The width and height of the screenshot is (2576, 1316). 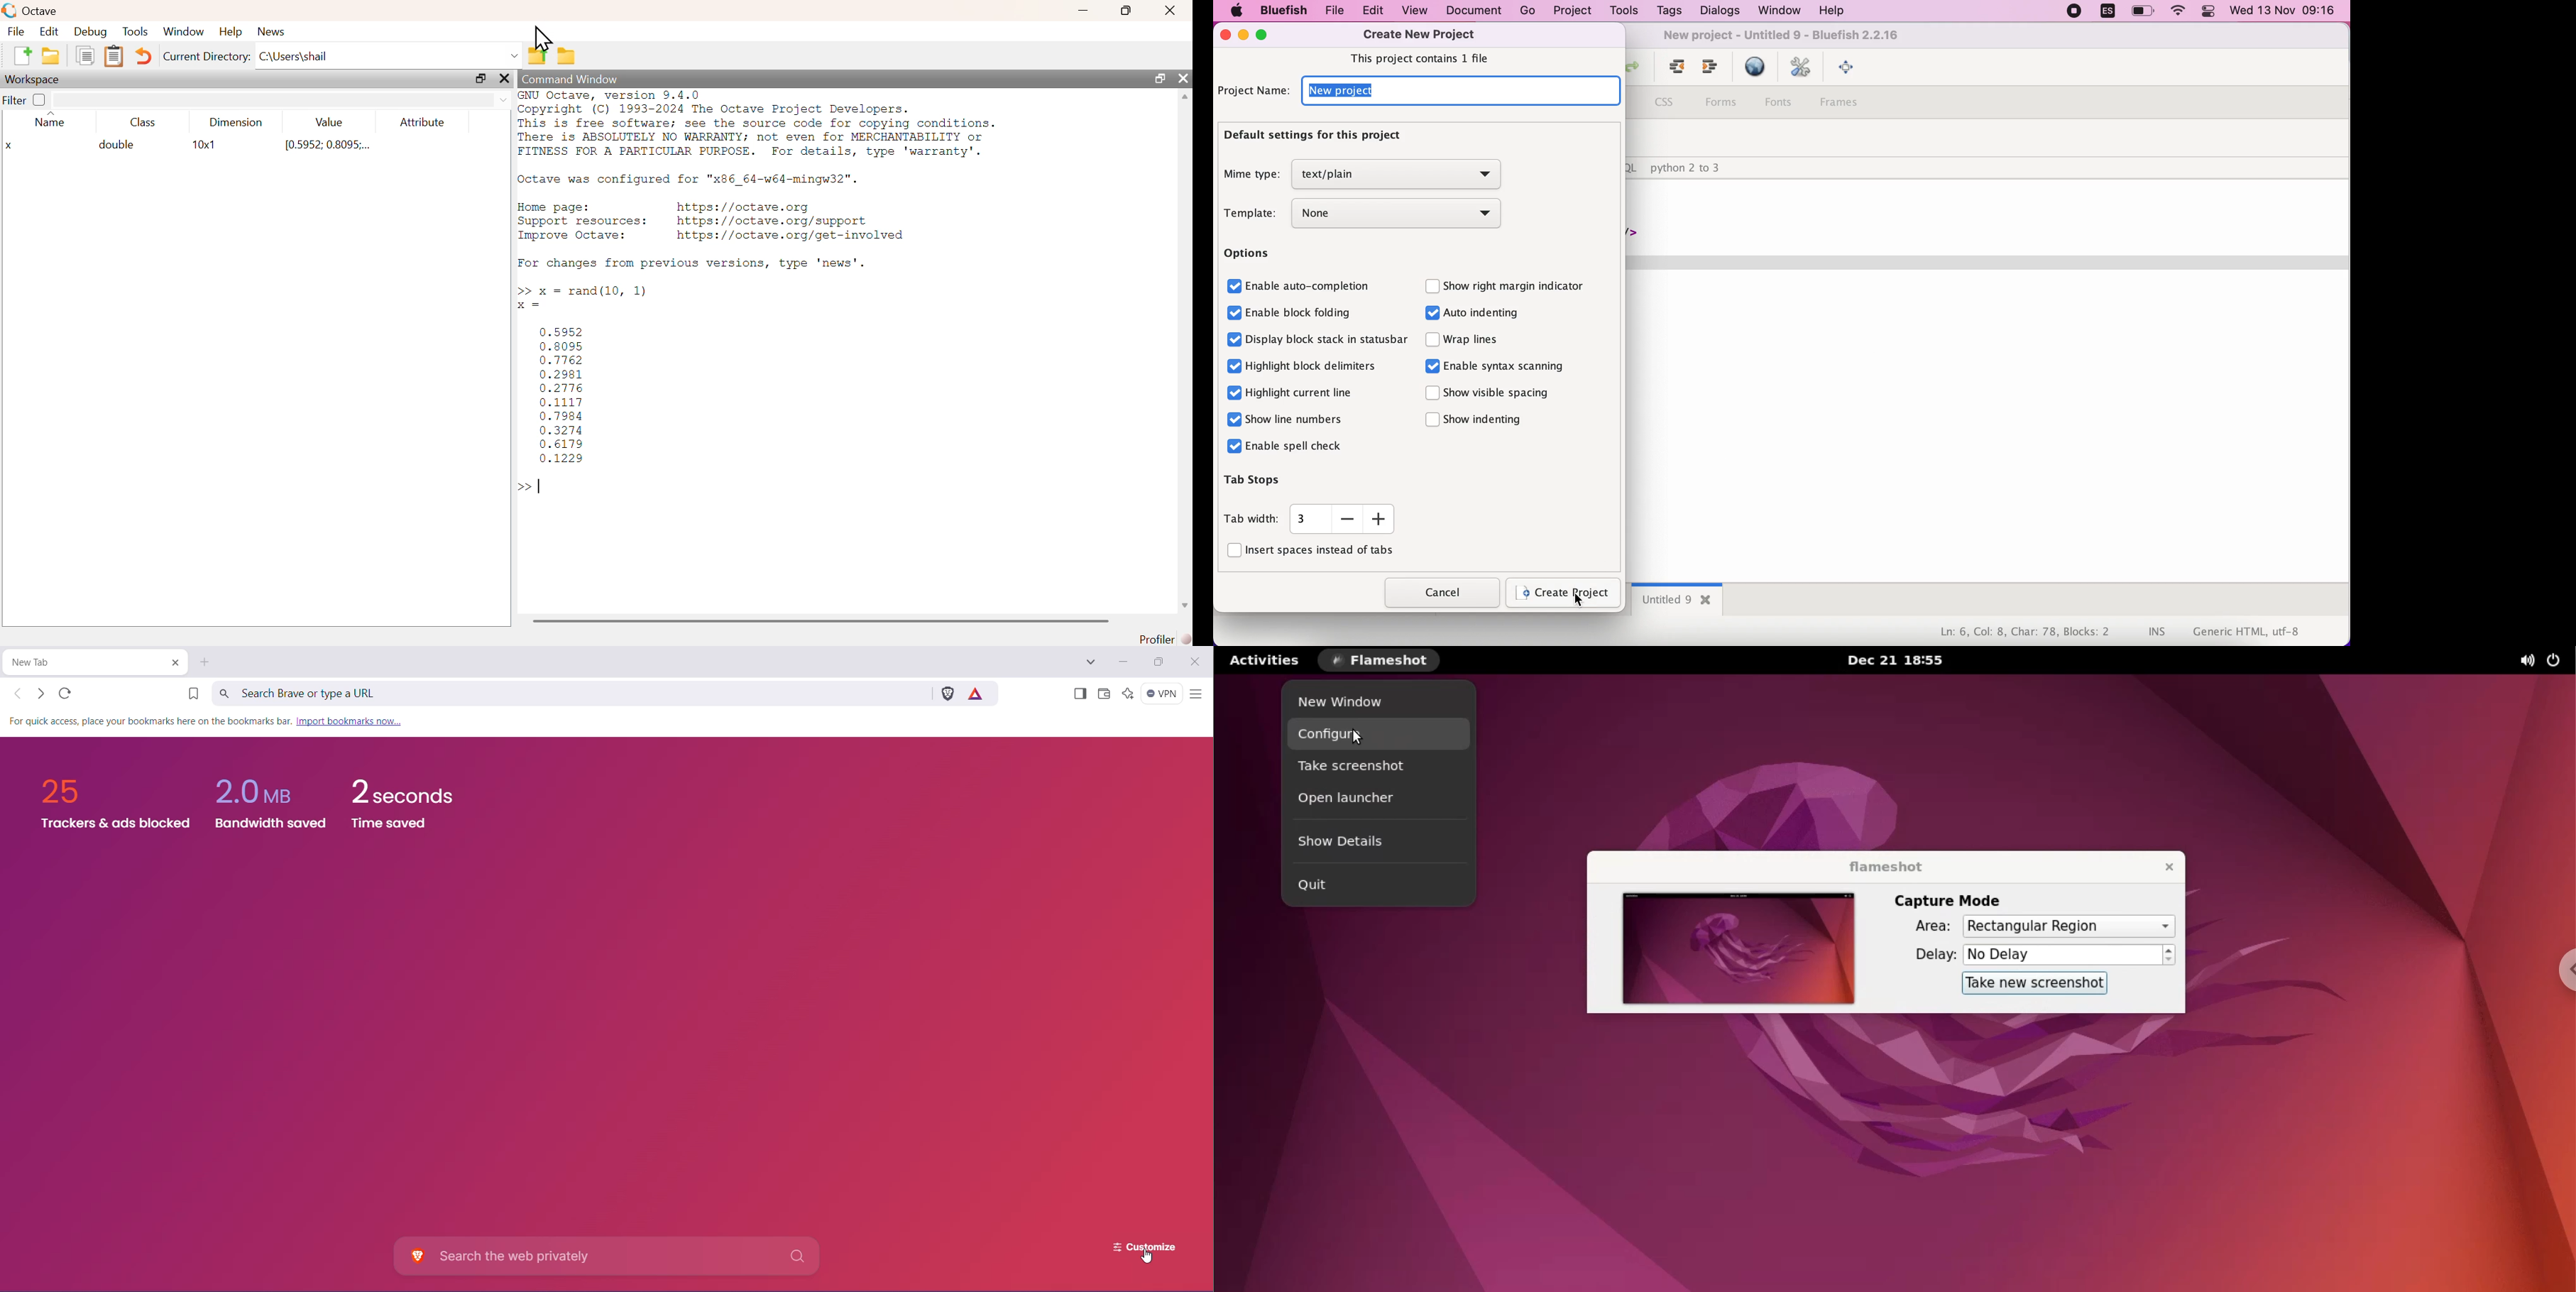 What do you see at coordinates (1491, 315) in the screenshot?
I see `Auto indenting checkbox` at bounding box center [1491, 315].